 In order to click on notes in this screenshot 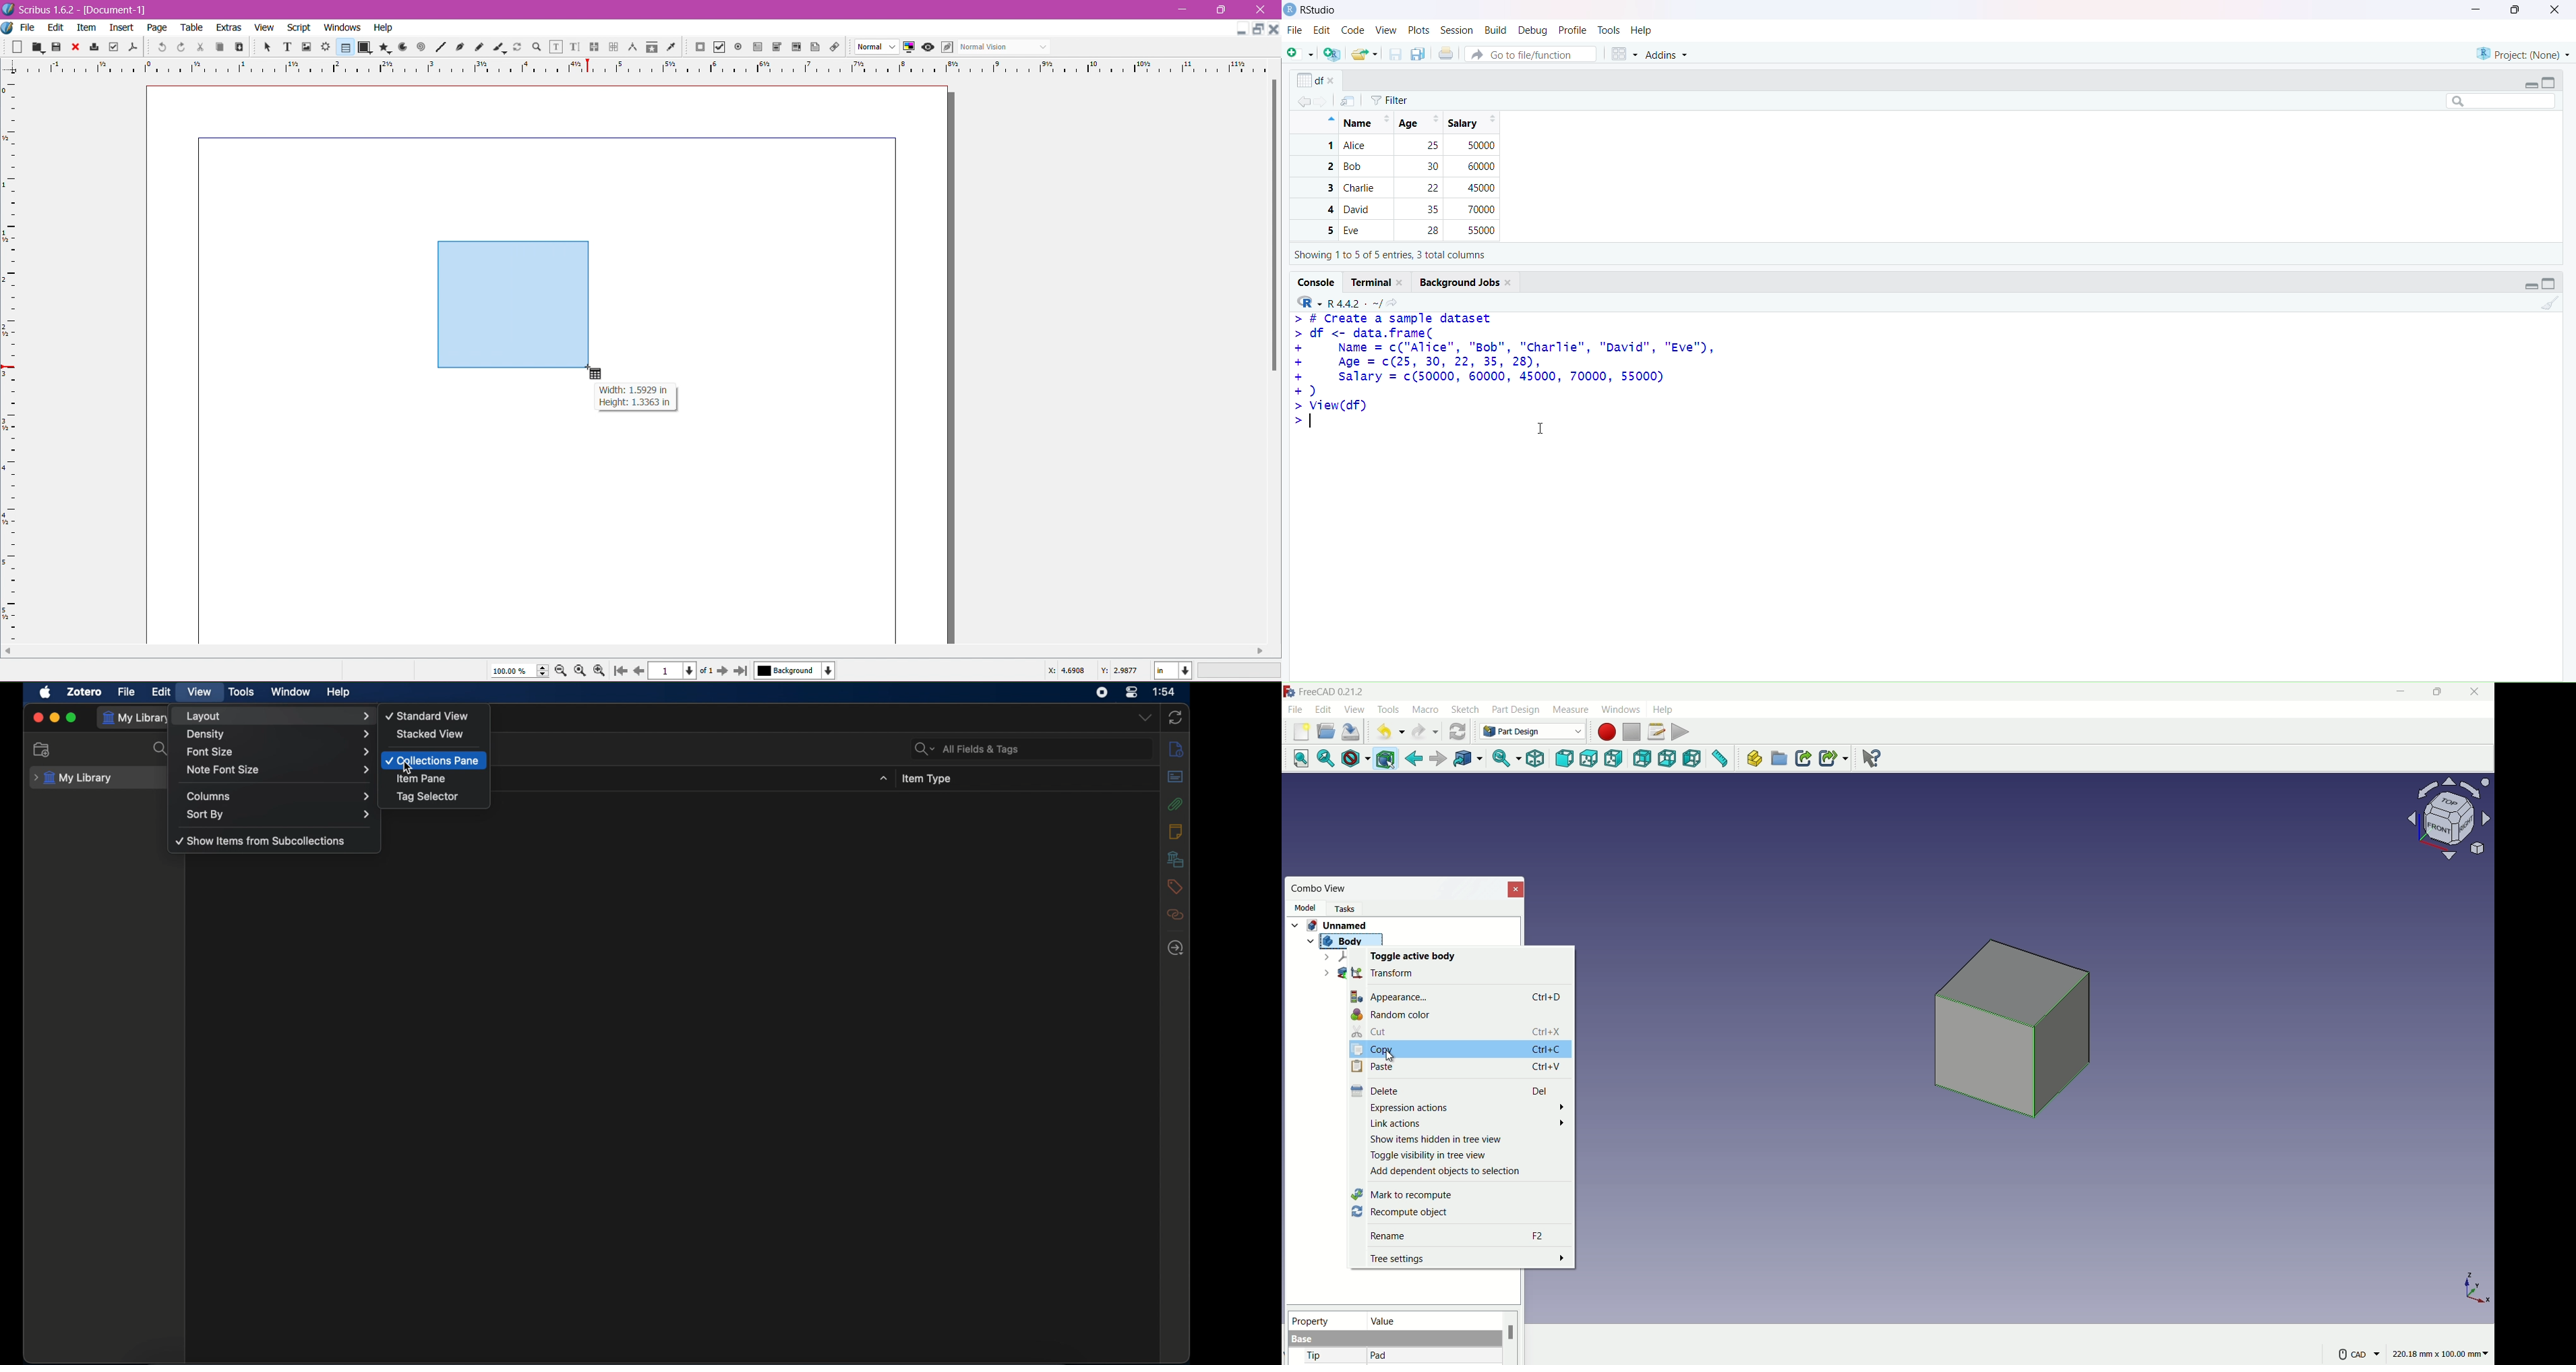, I will do `click(1176, 832)`.